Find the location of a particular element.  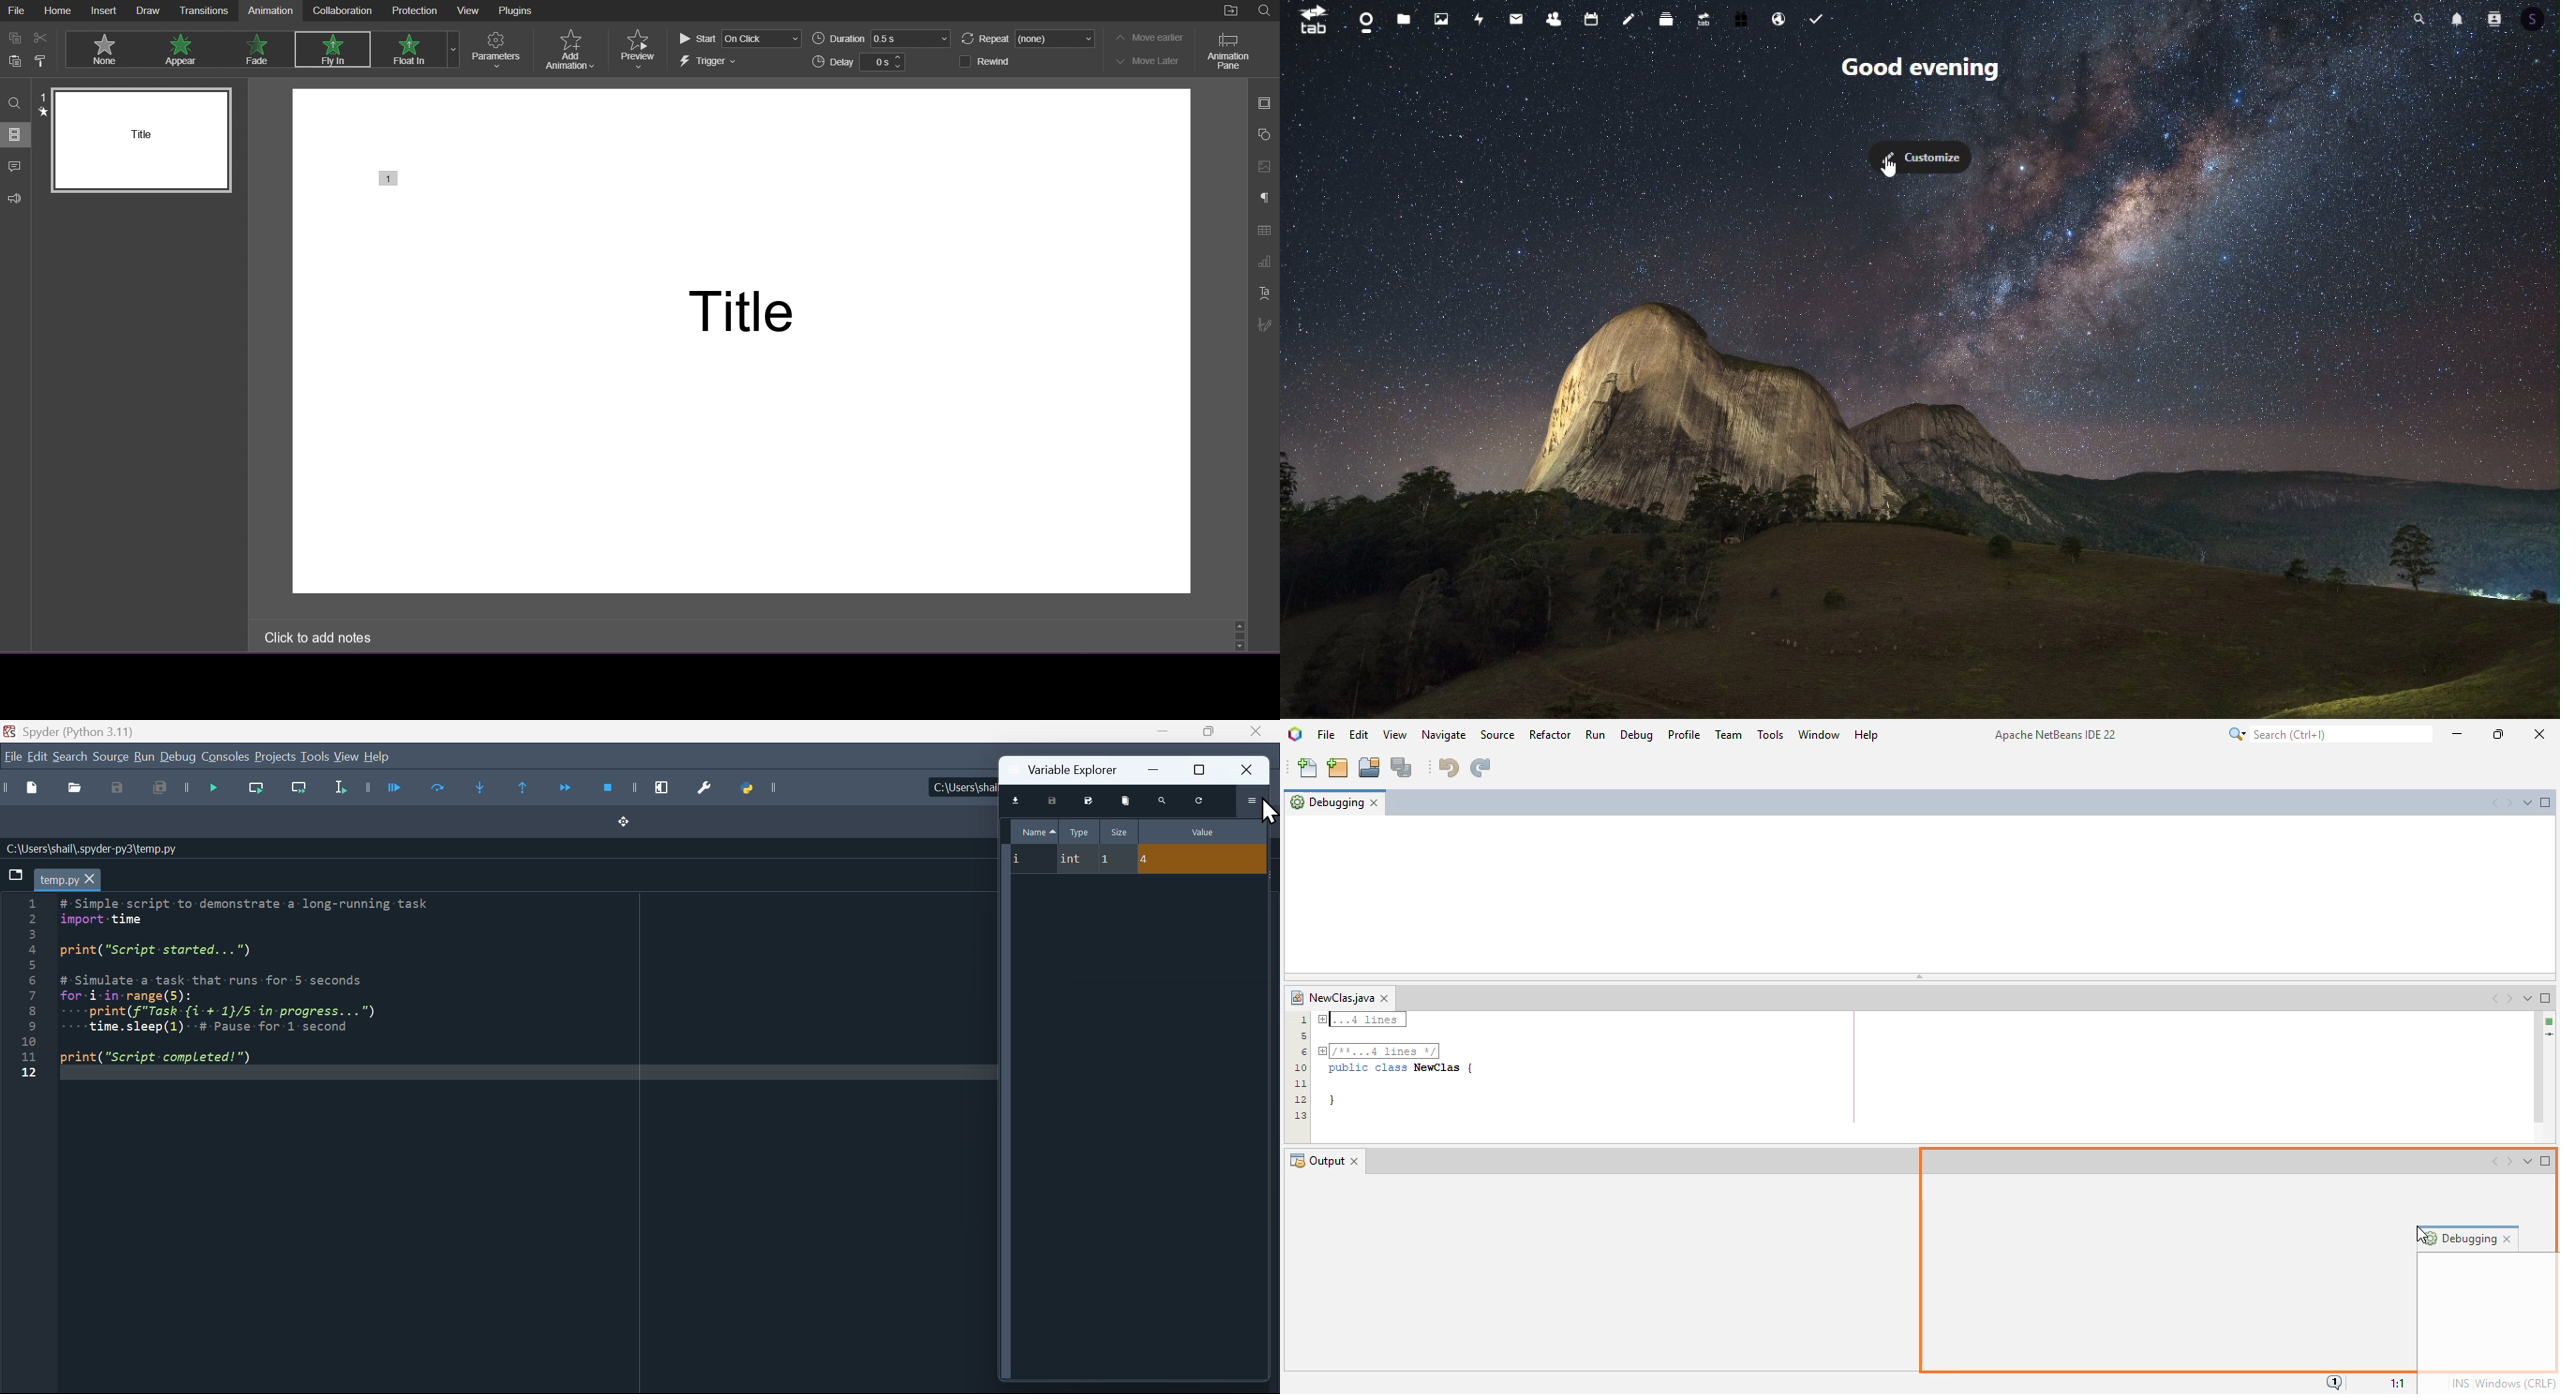

Animation Added is located at coordinates (385, 179).